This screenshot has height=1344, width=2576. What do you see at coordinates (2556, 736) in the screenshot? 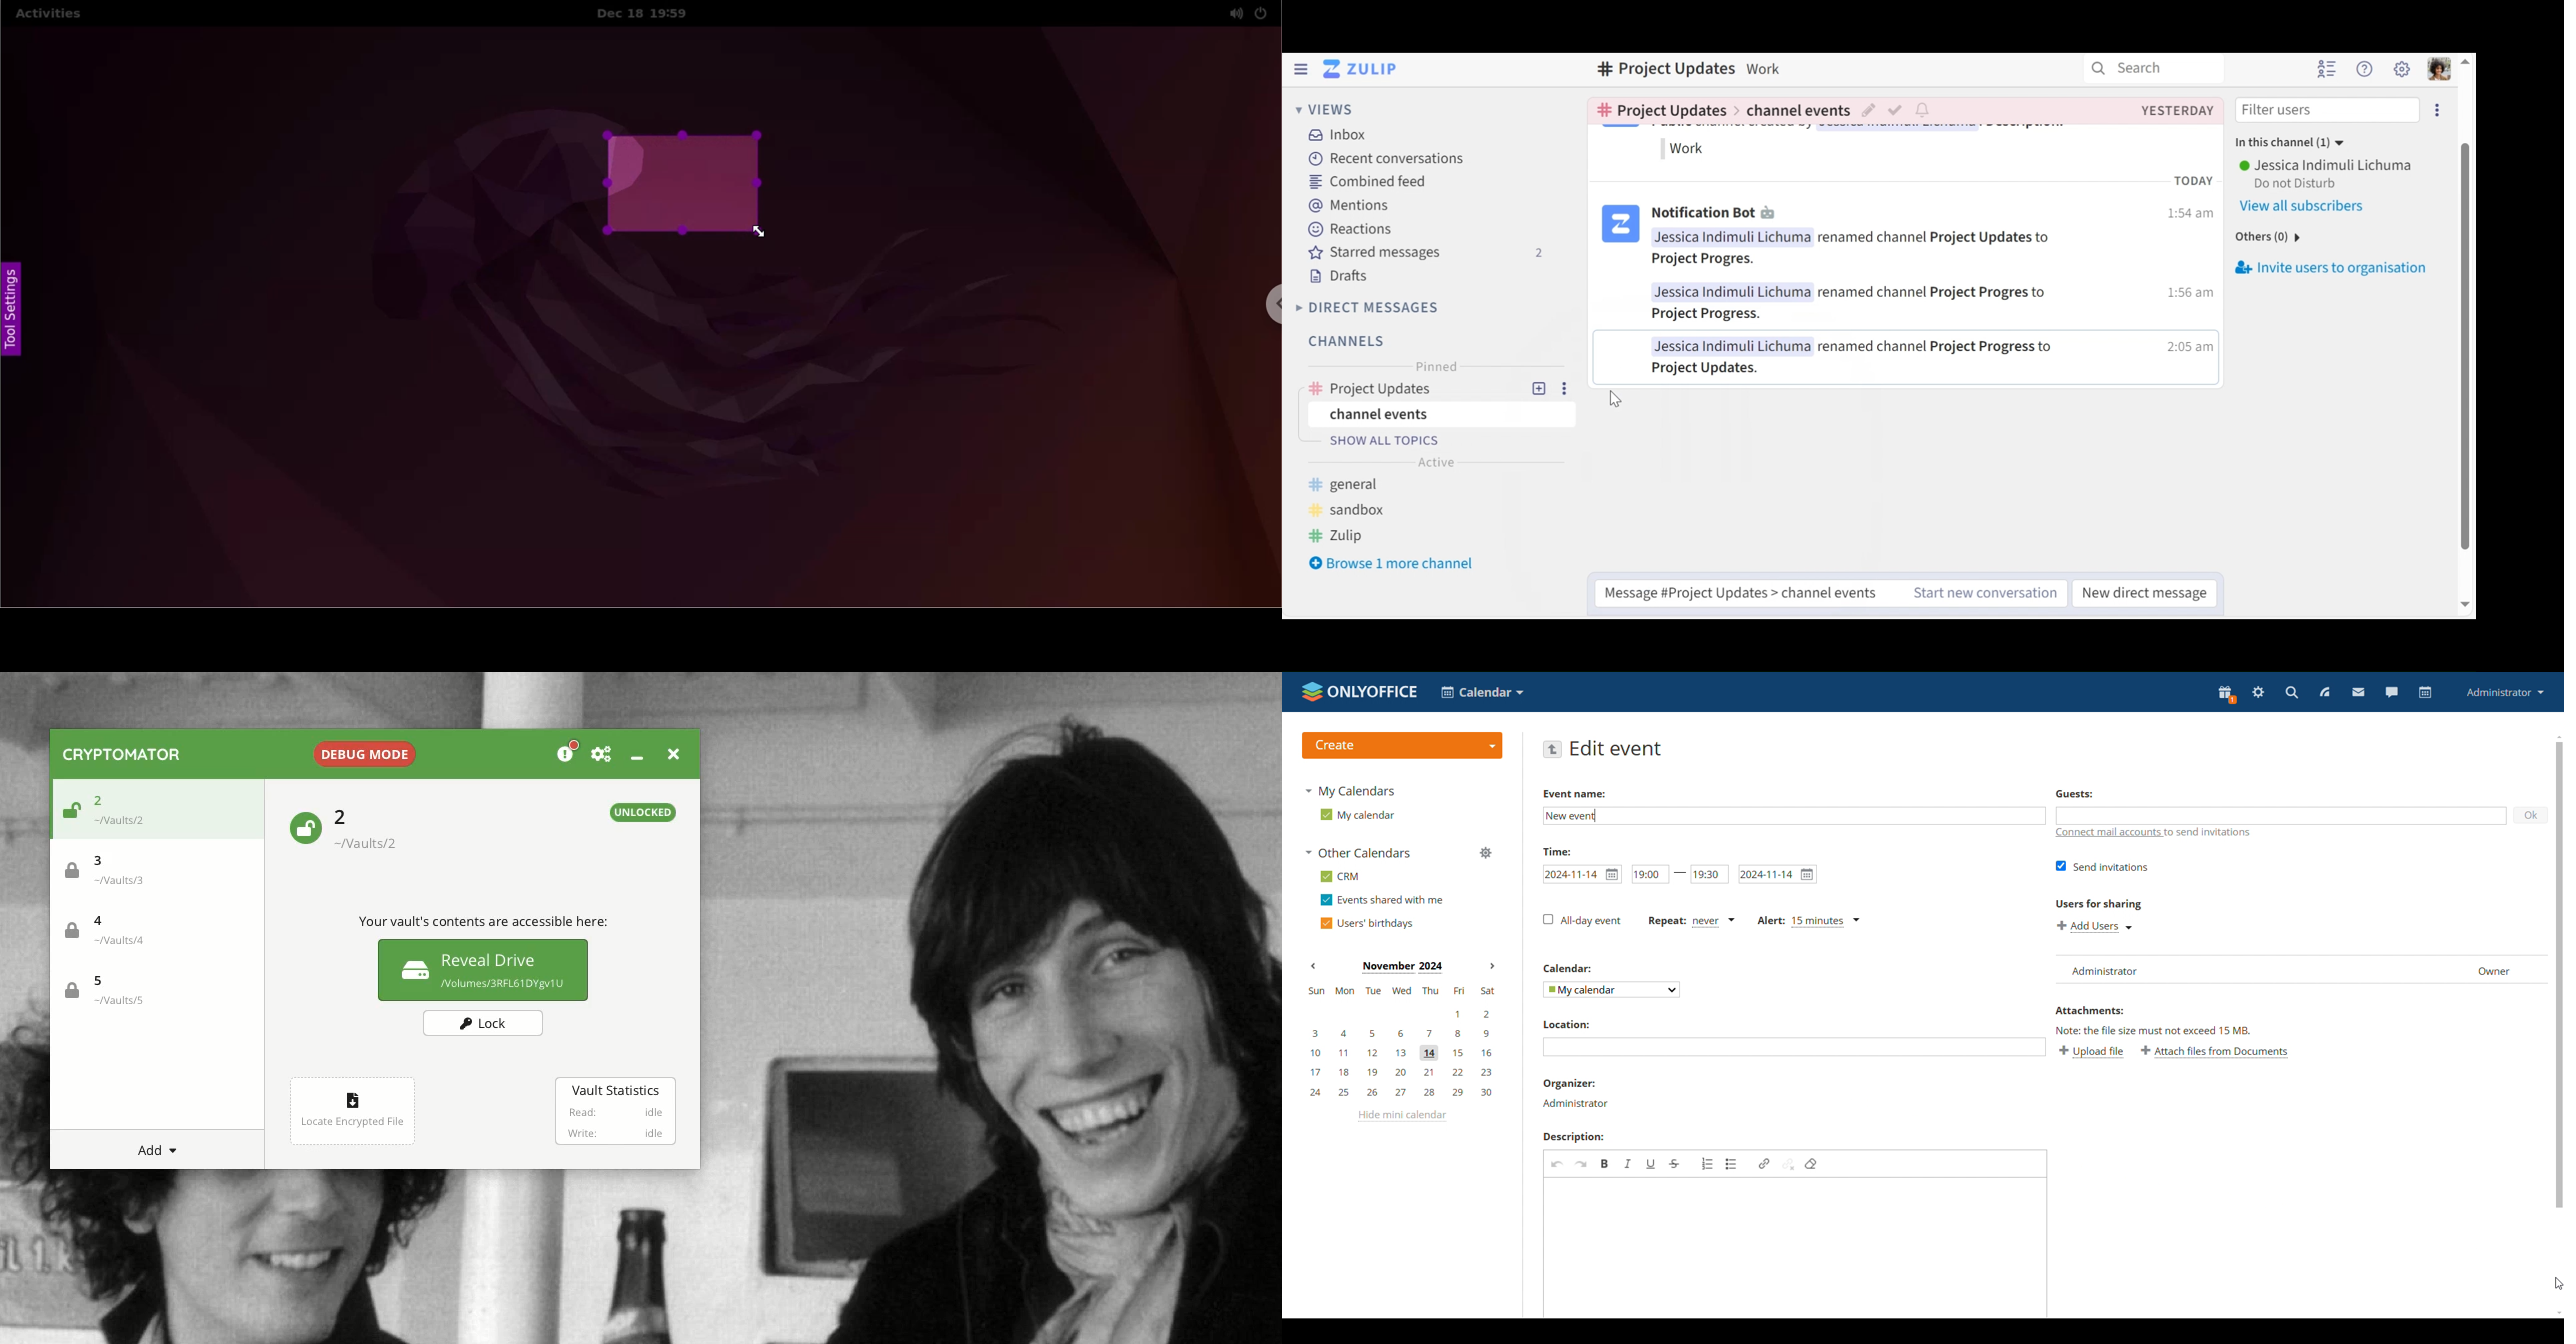
I see `scroll up` at bounding box center [2556, 736].